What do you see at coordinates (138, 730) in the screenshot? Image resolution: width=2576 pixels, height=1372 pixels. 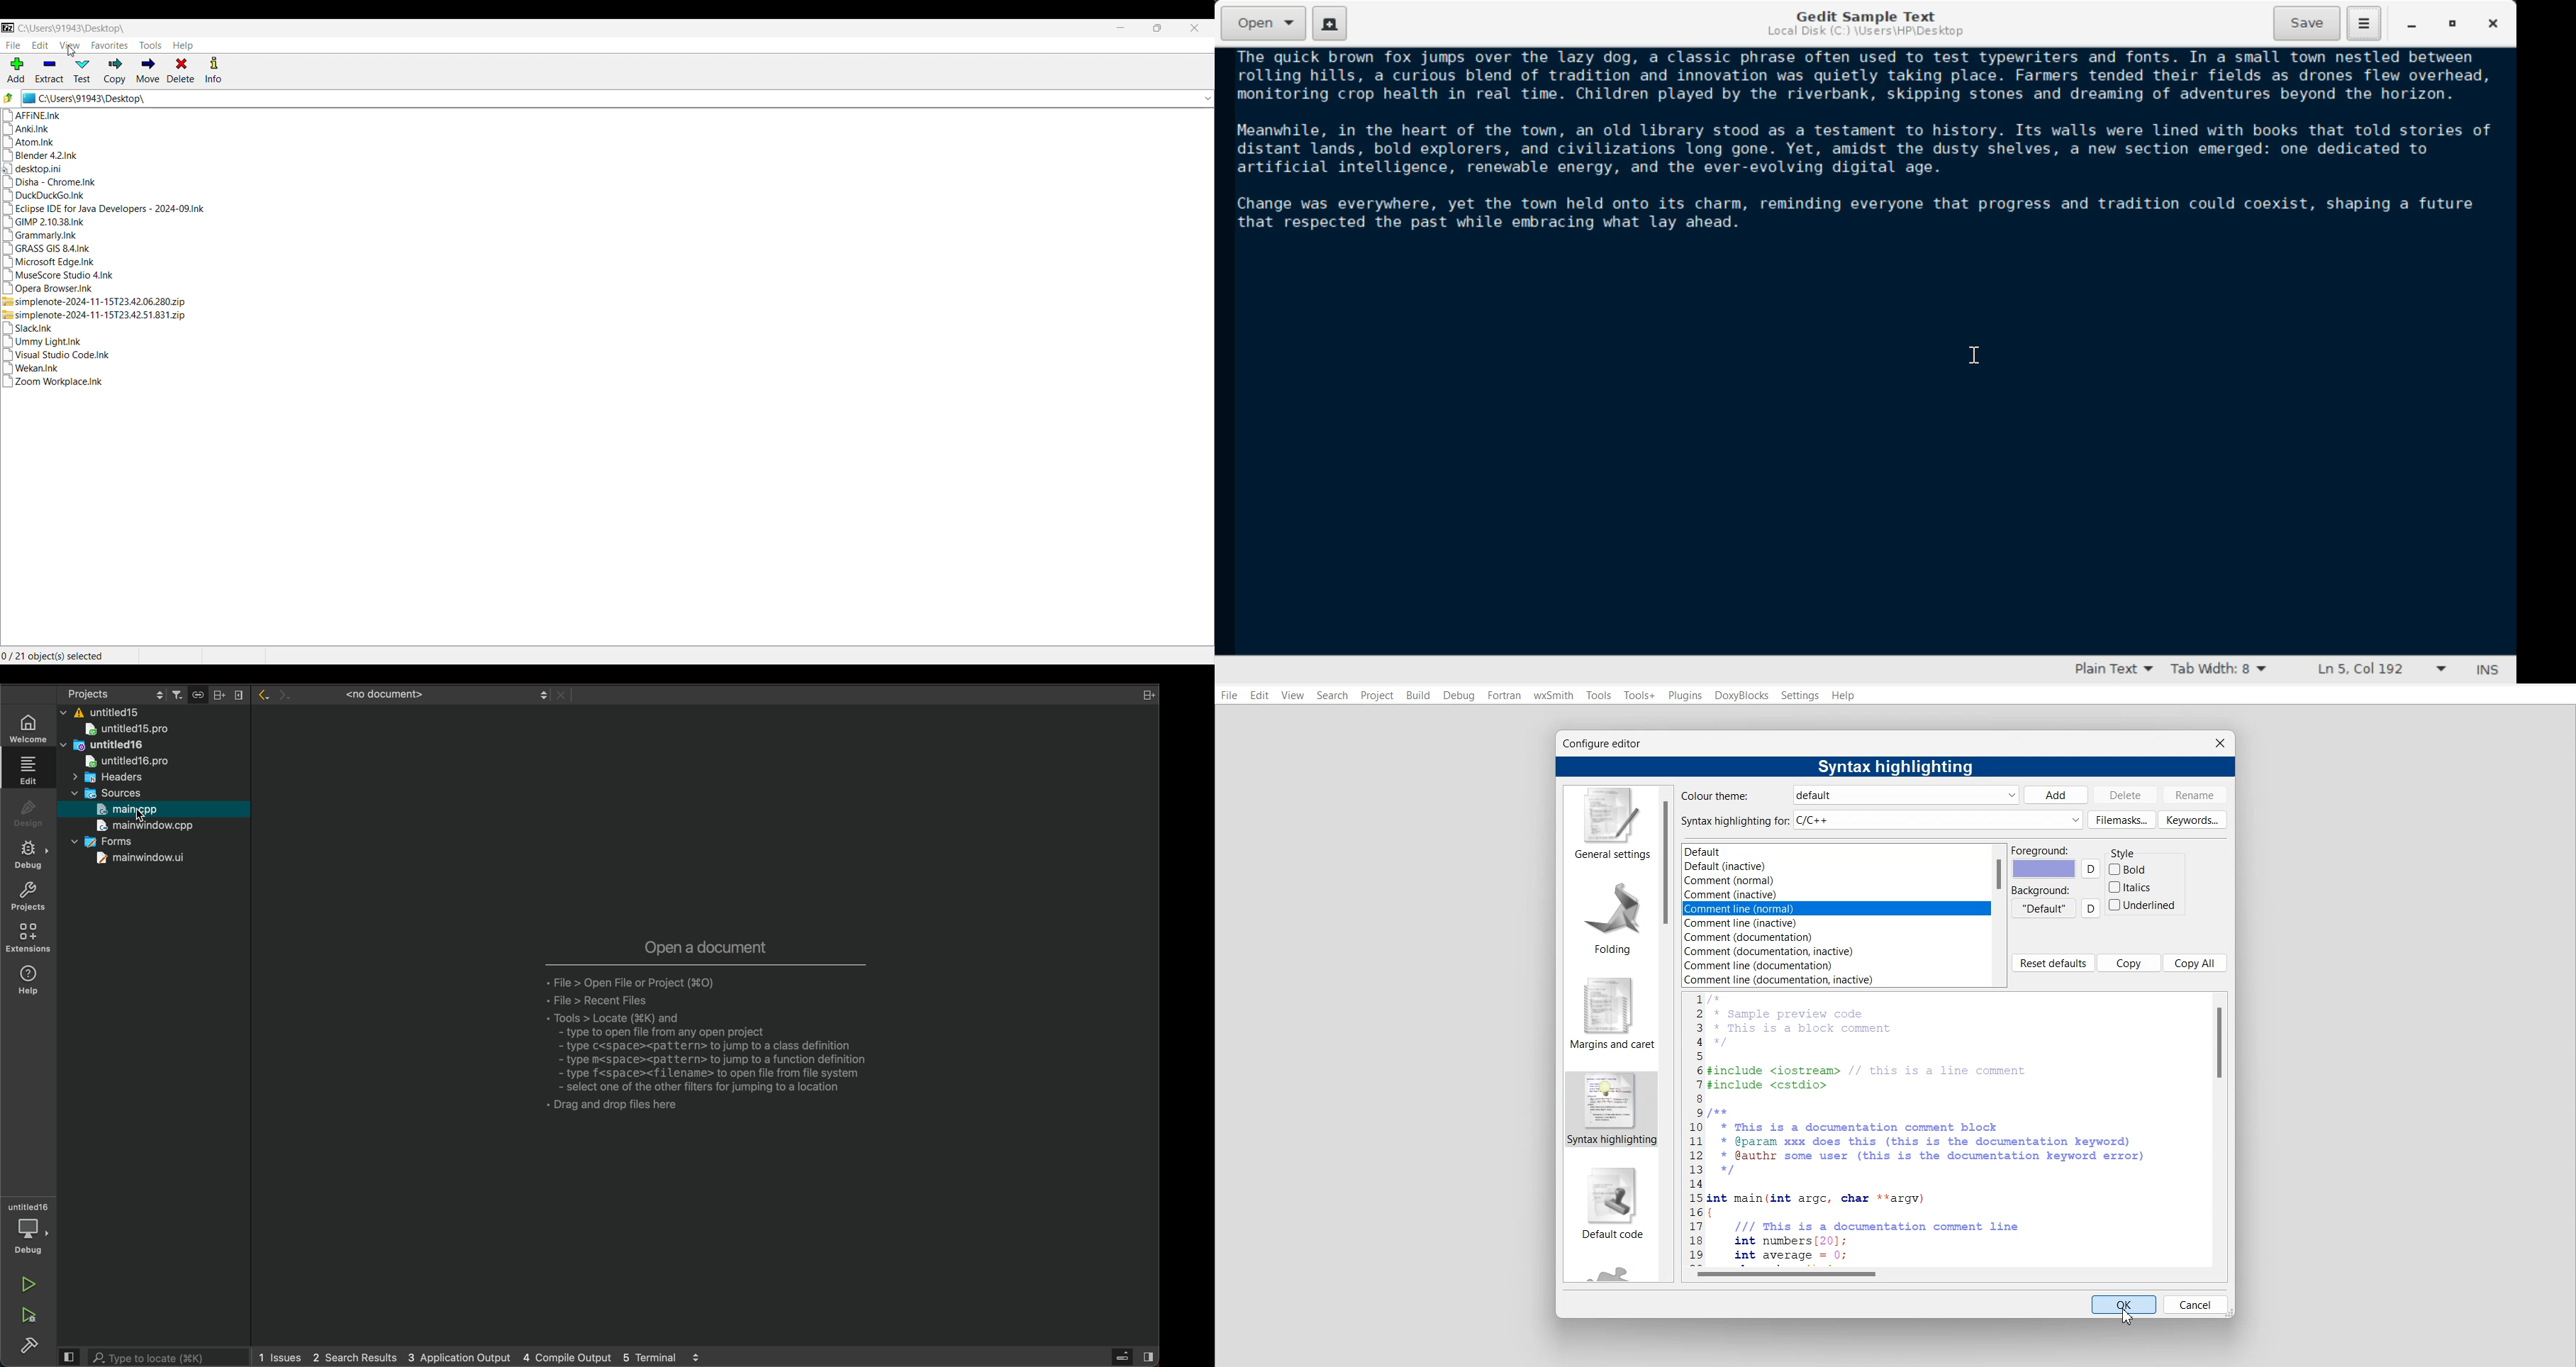 I see `untitled 15` at bounding box center [138, 730].